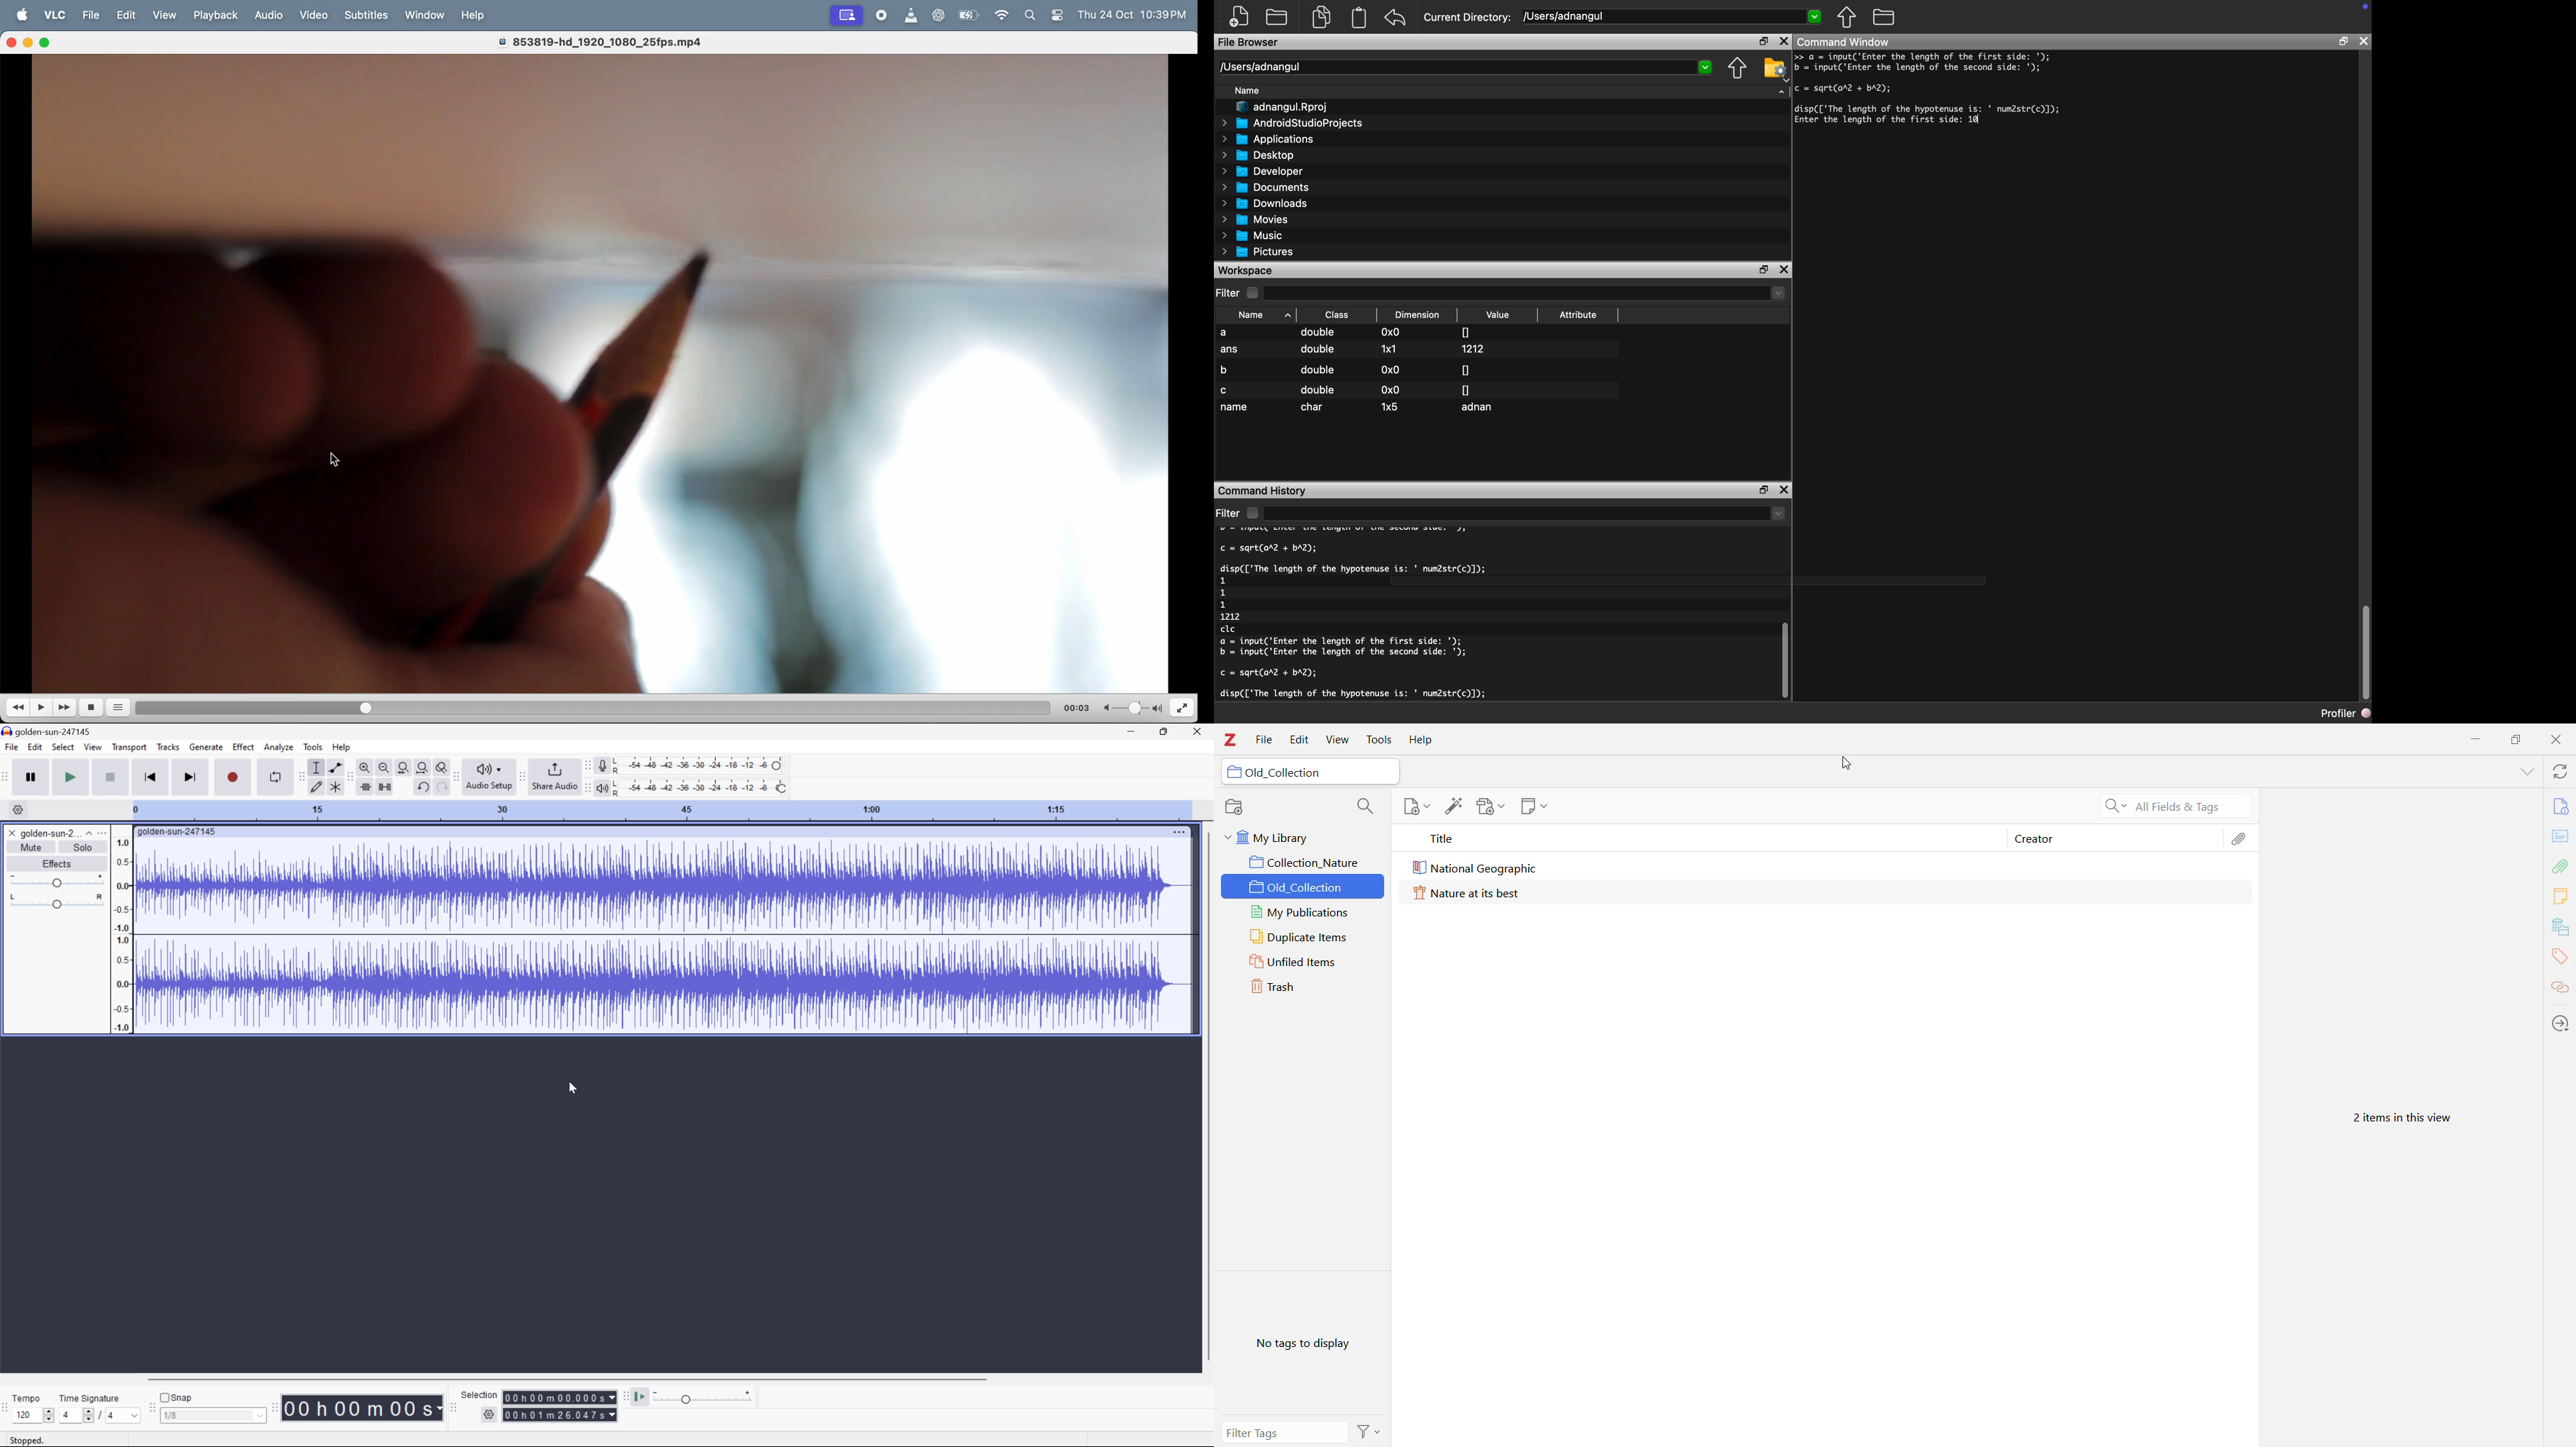  I want to click on Time, so click(363, 1408).